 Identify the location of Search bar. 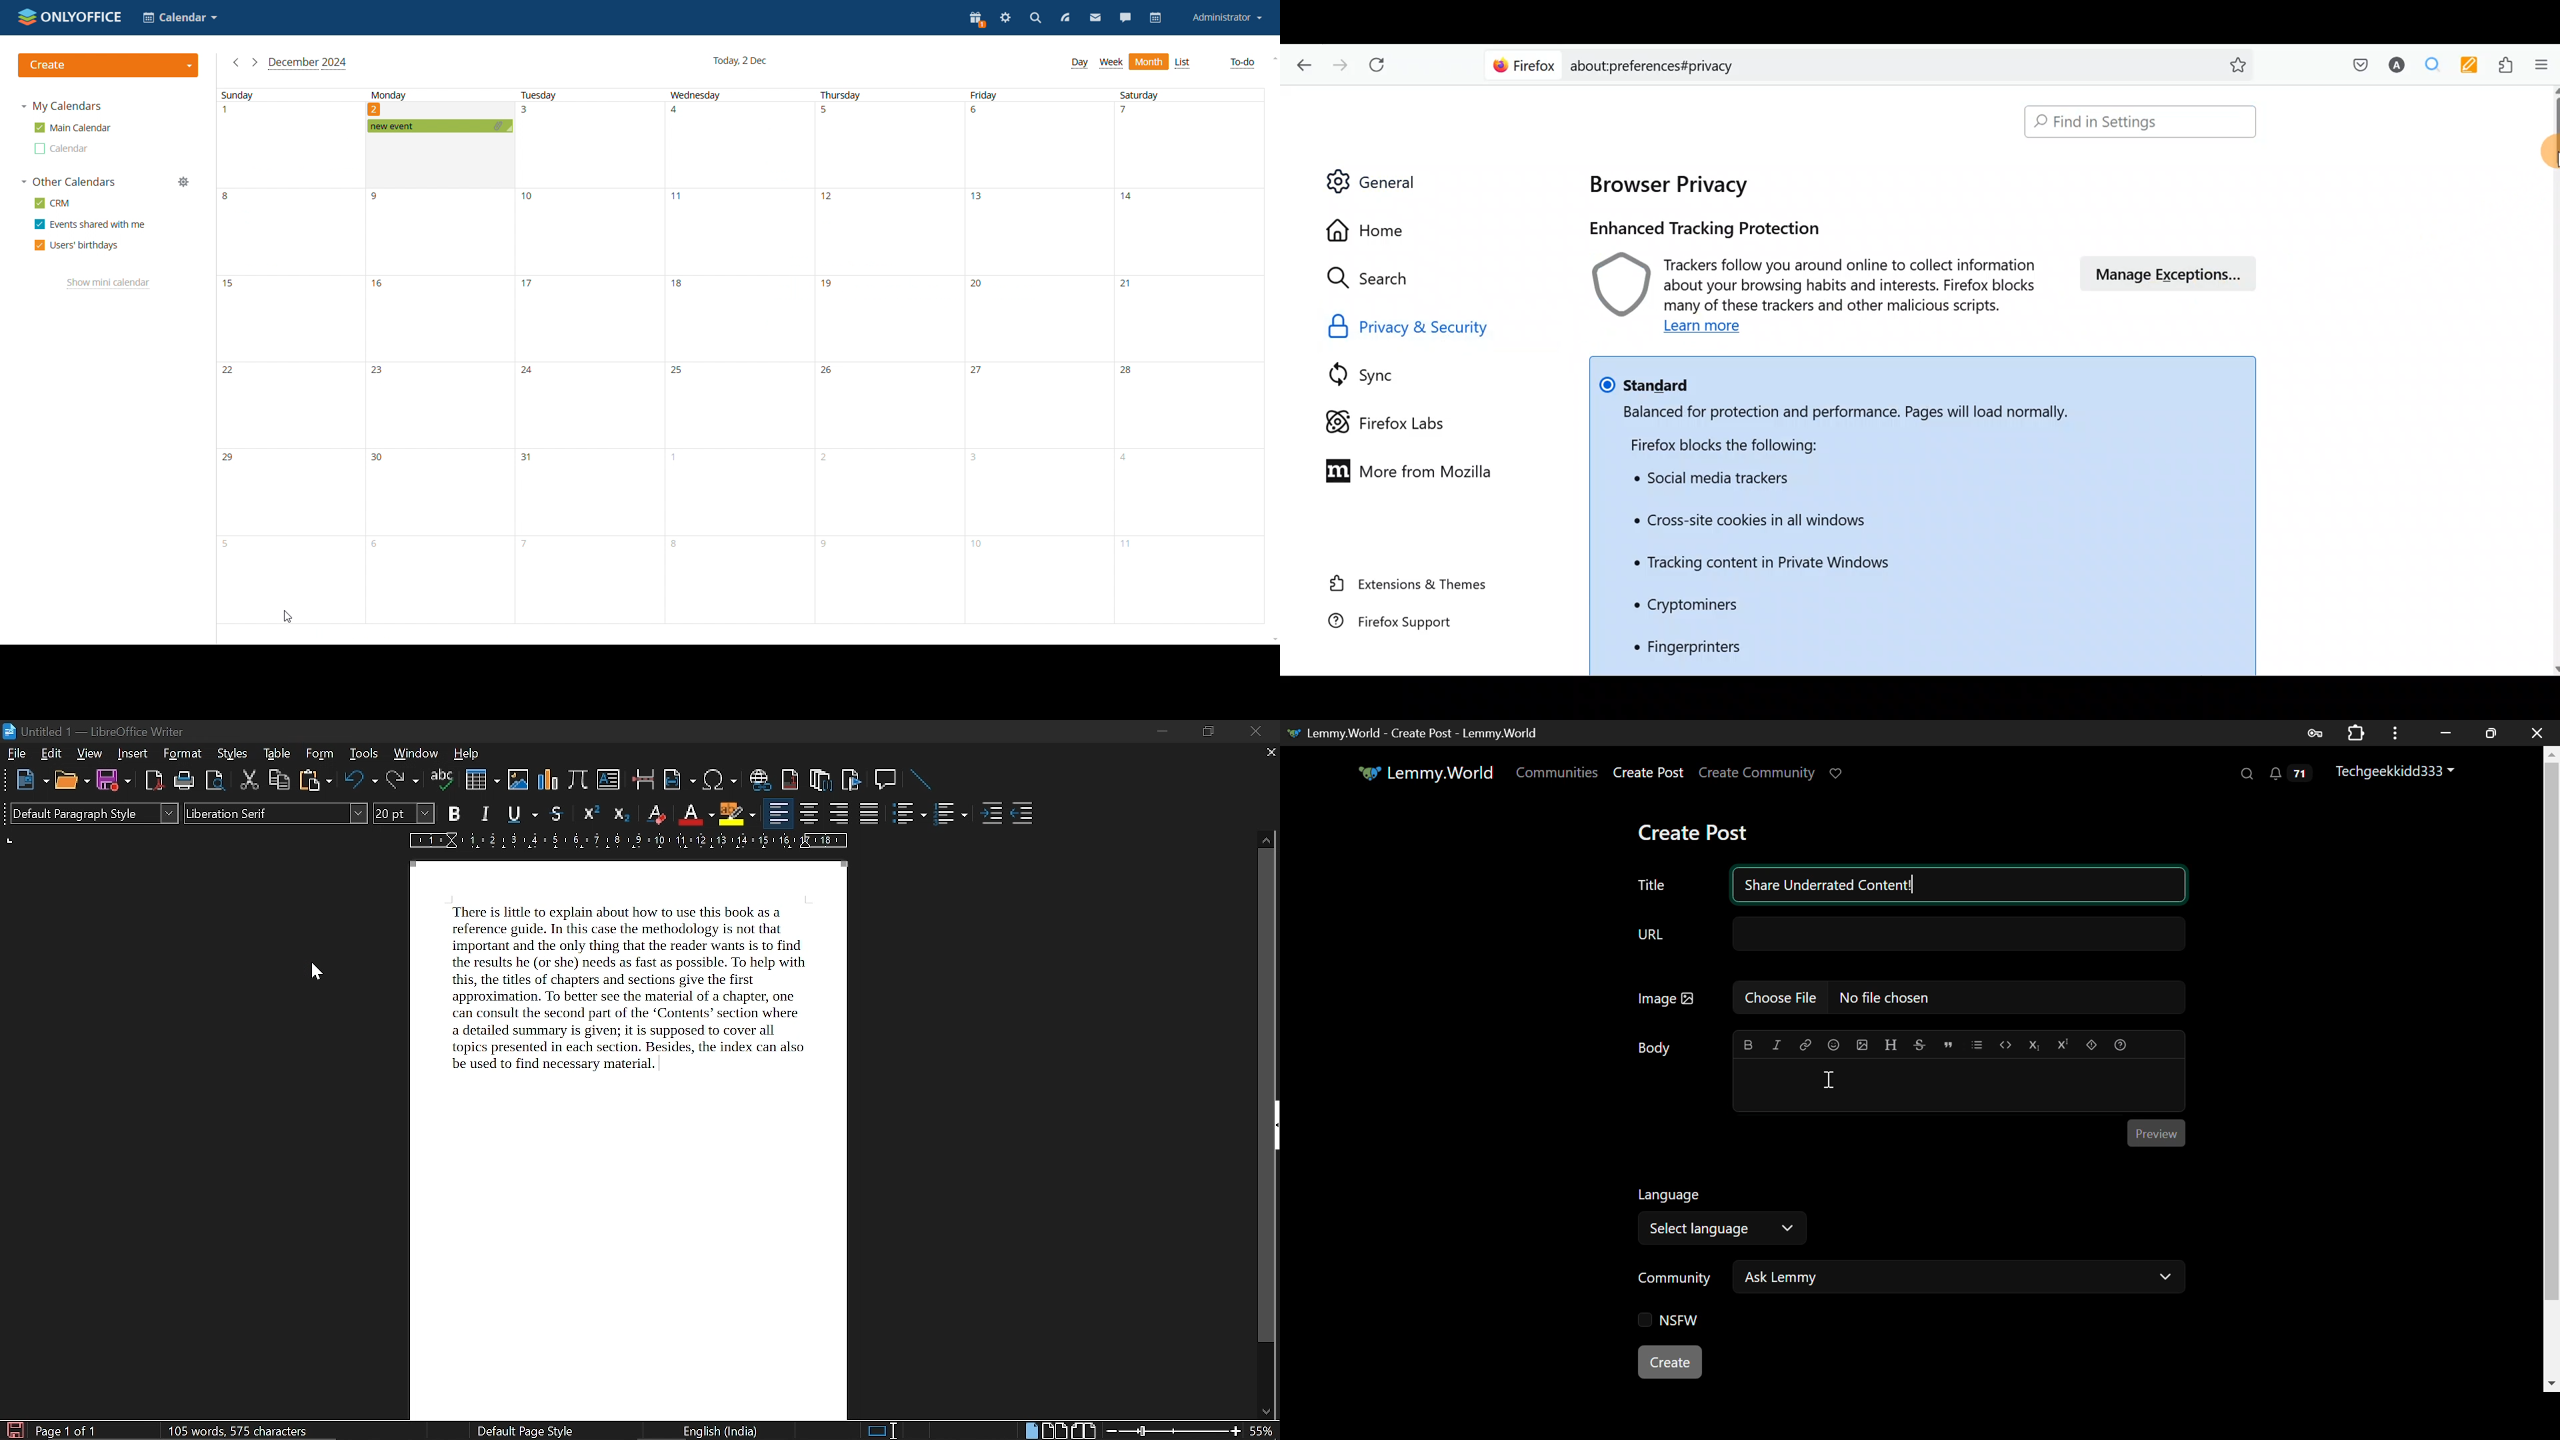
(2134, 123).